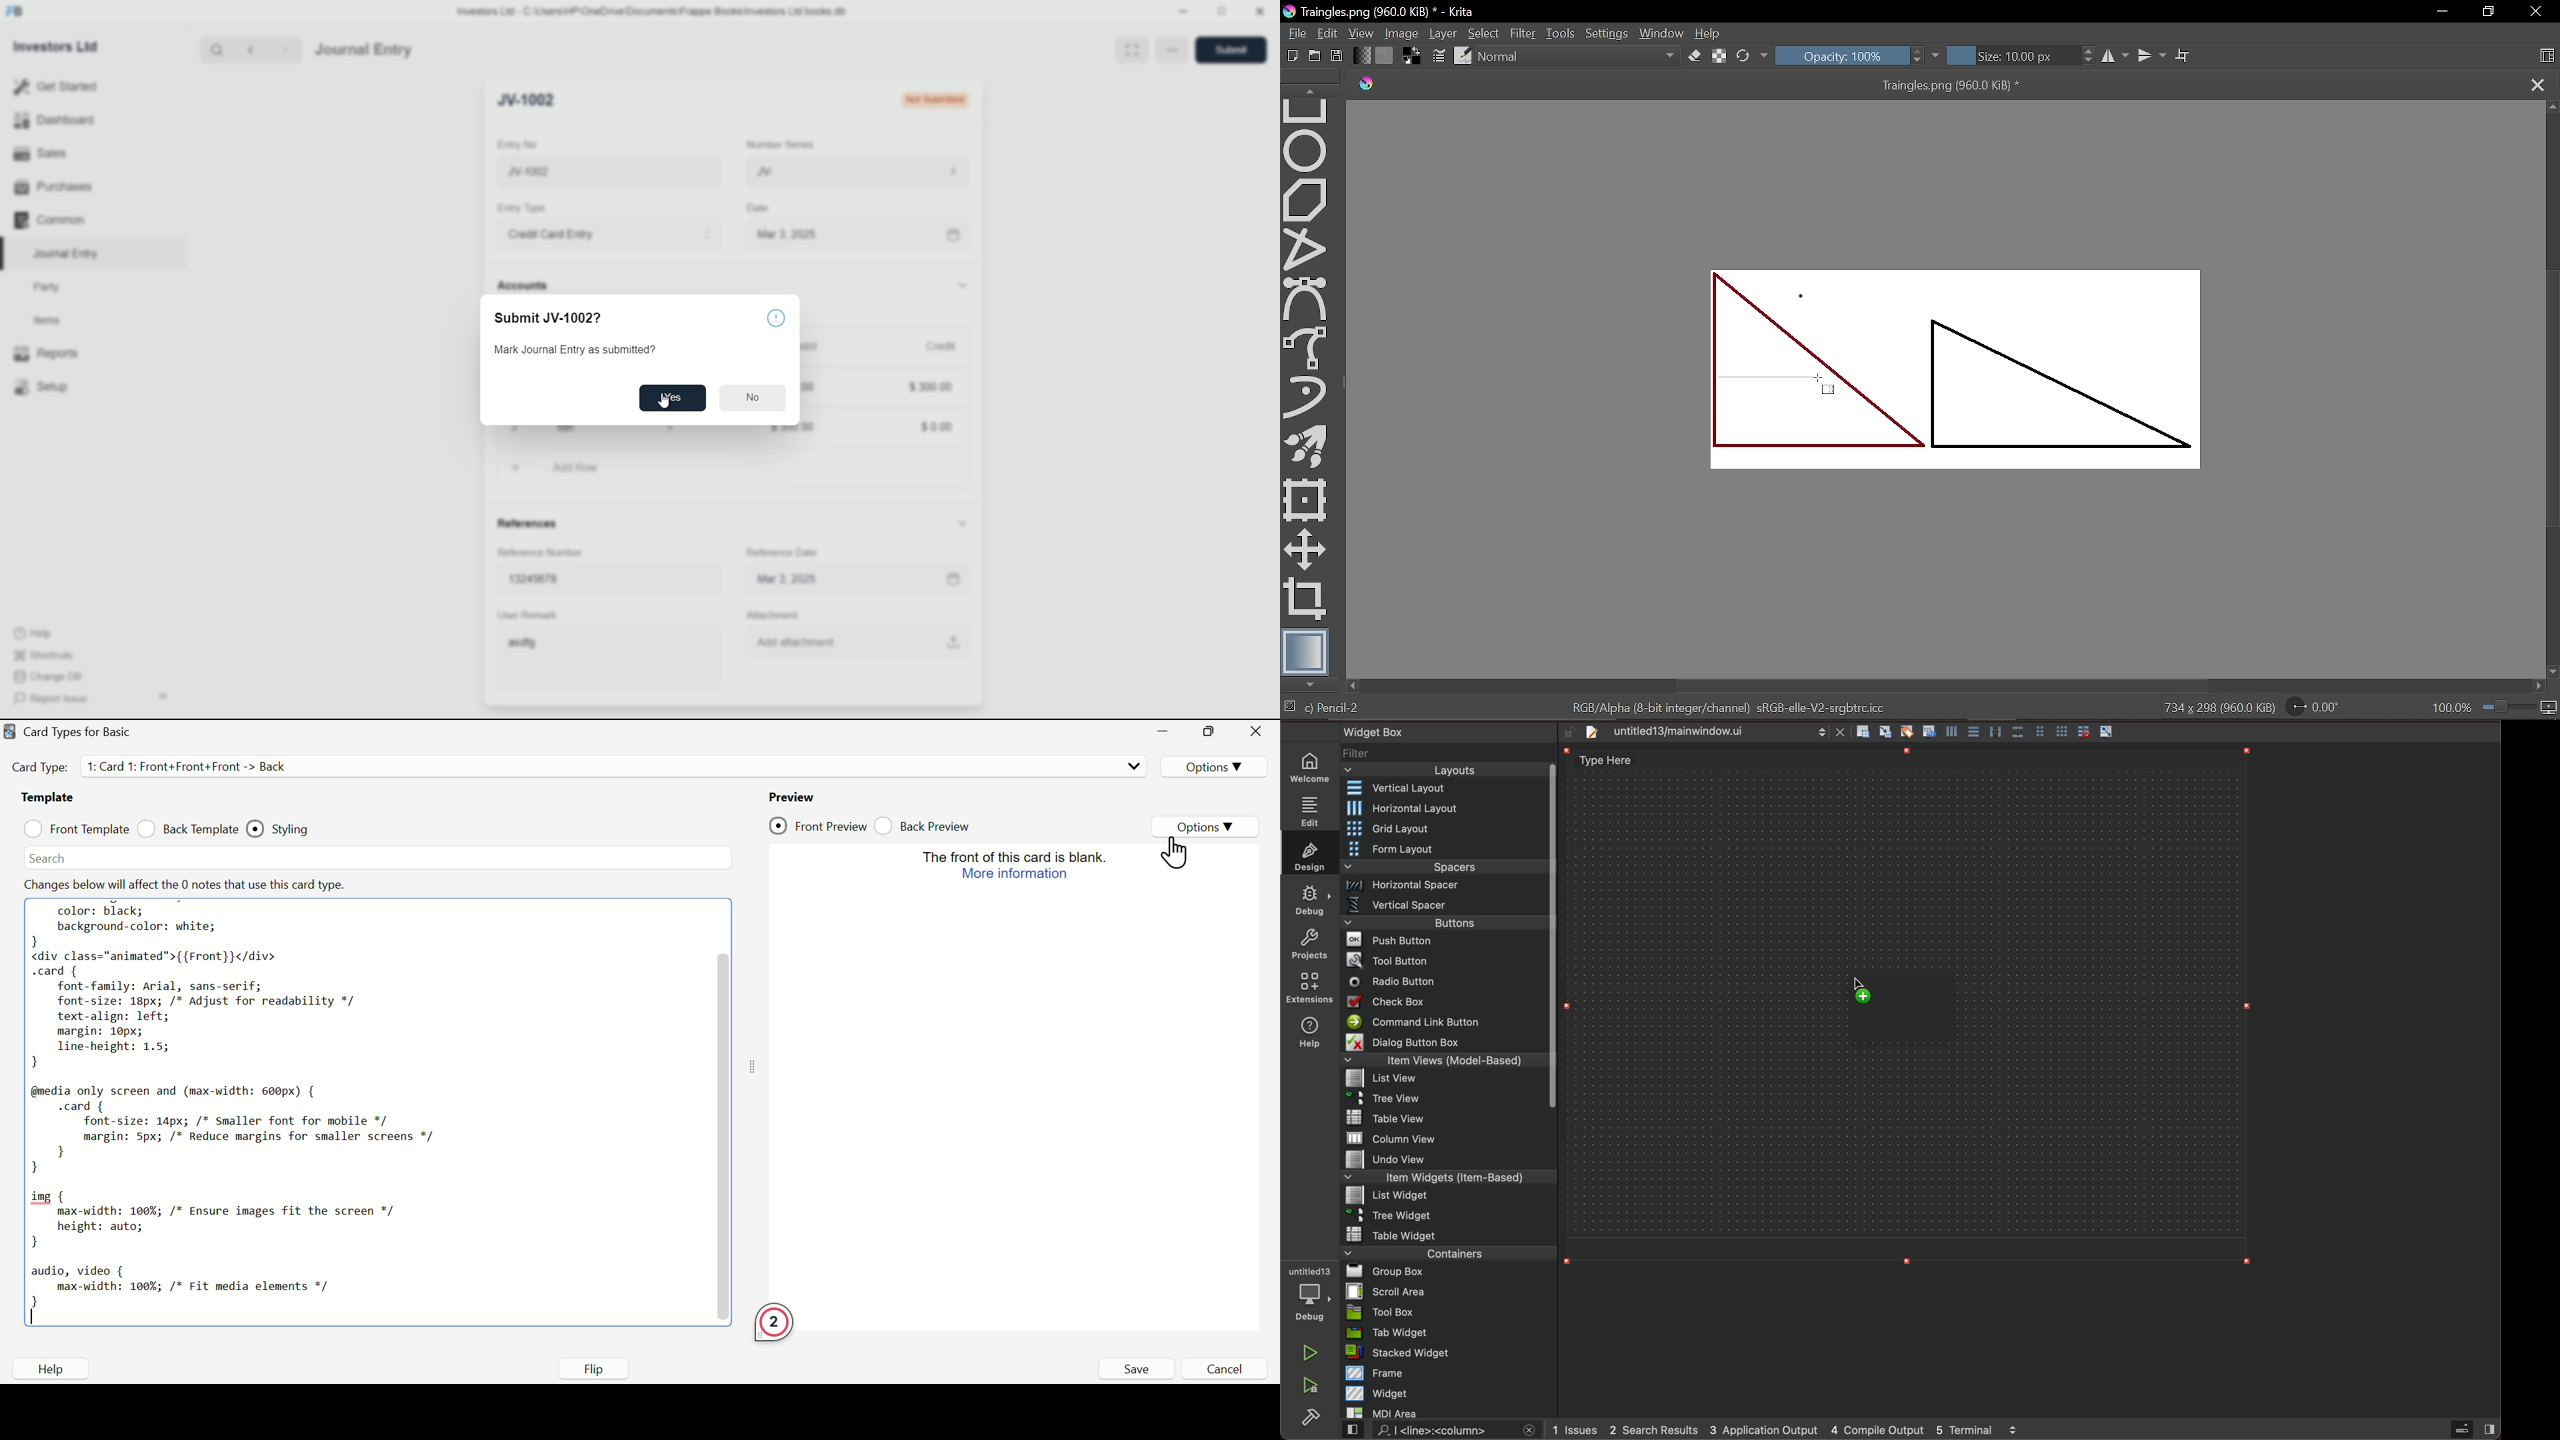  What do you see at coordinates (1327, 32) in the screenshot?
I see `Edit` at bounding box center [1327, 32].